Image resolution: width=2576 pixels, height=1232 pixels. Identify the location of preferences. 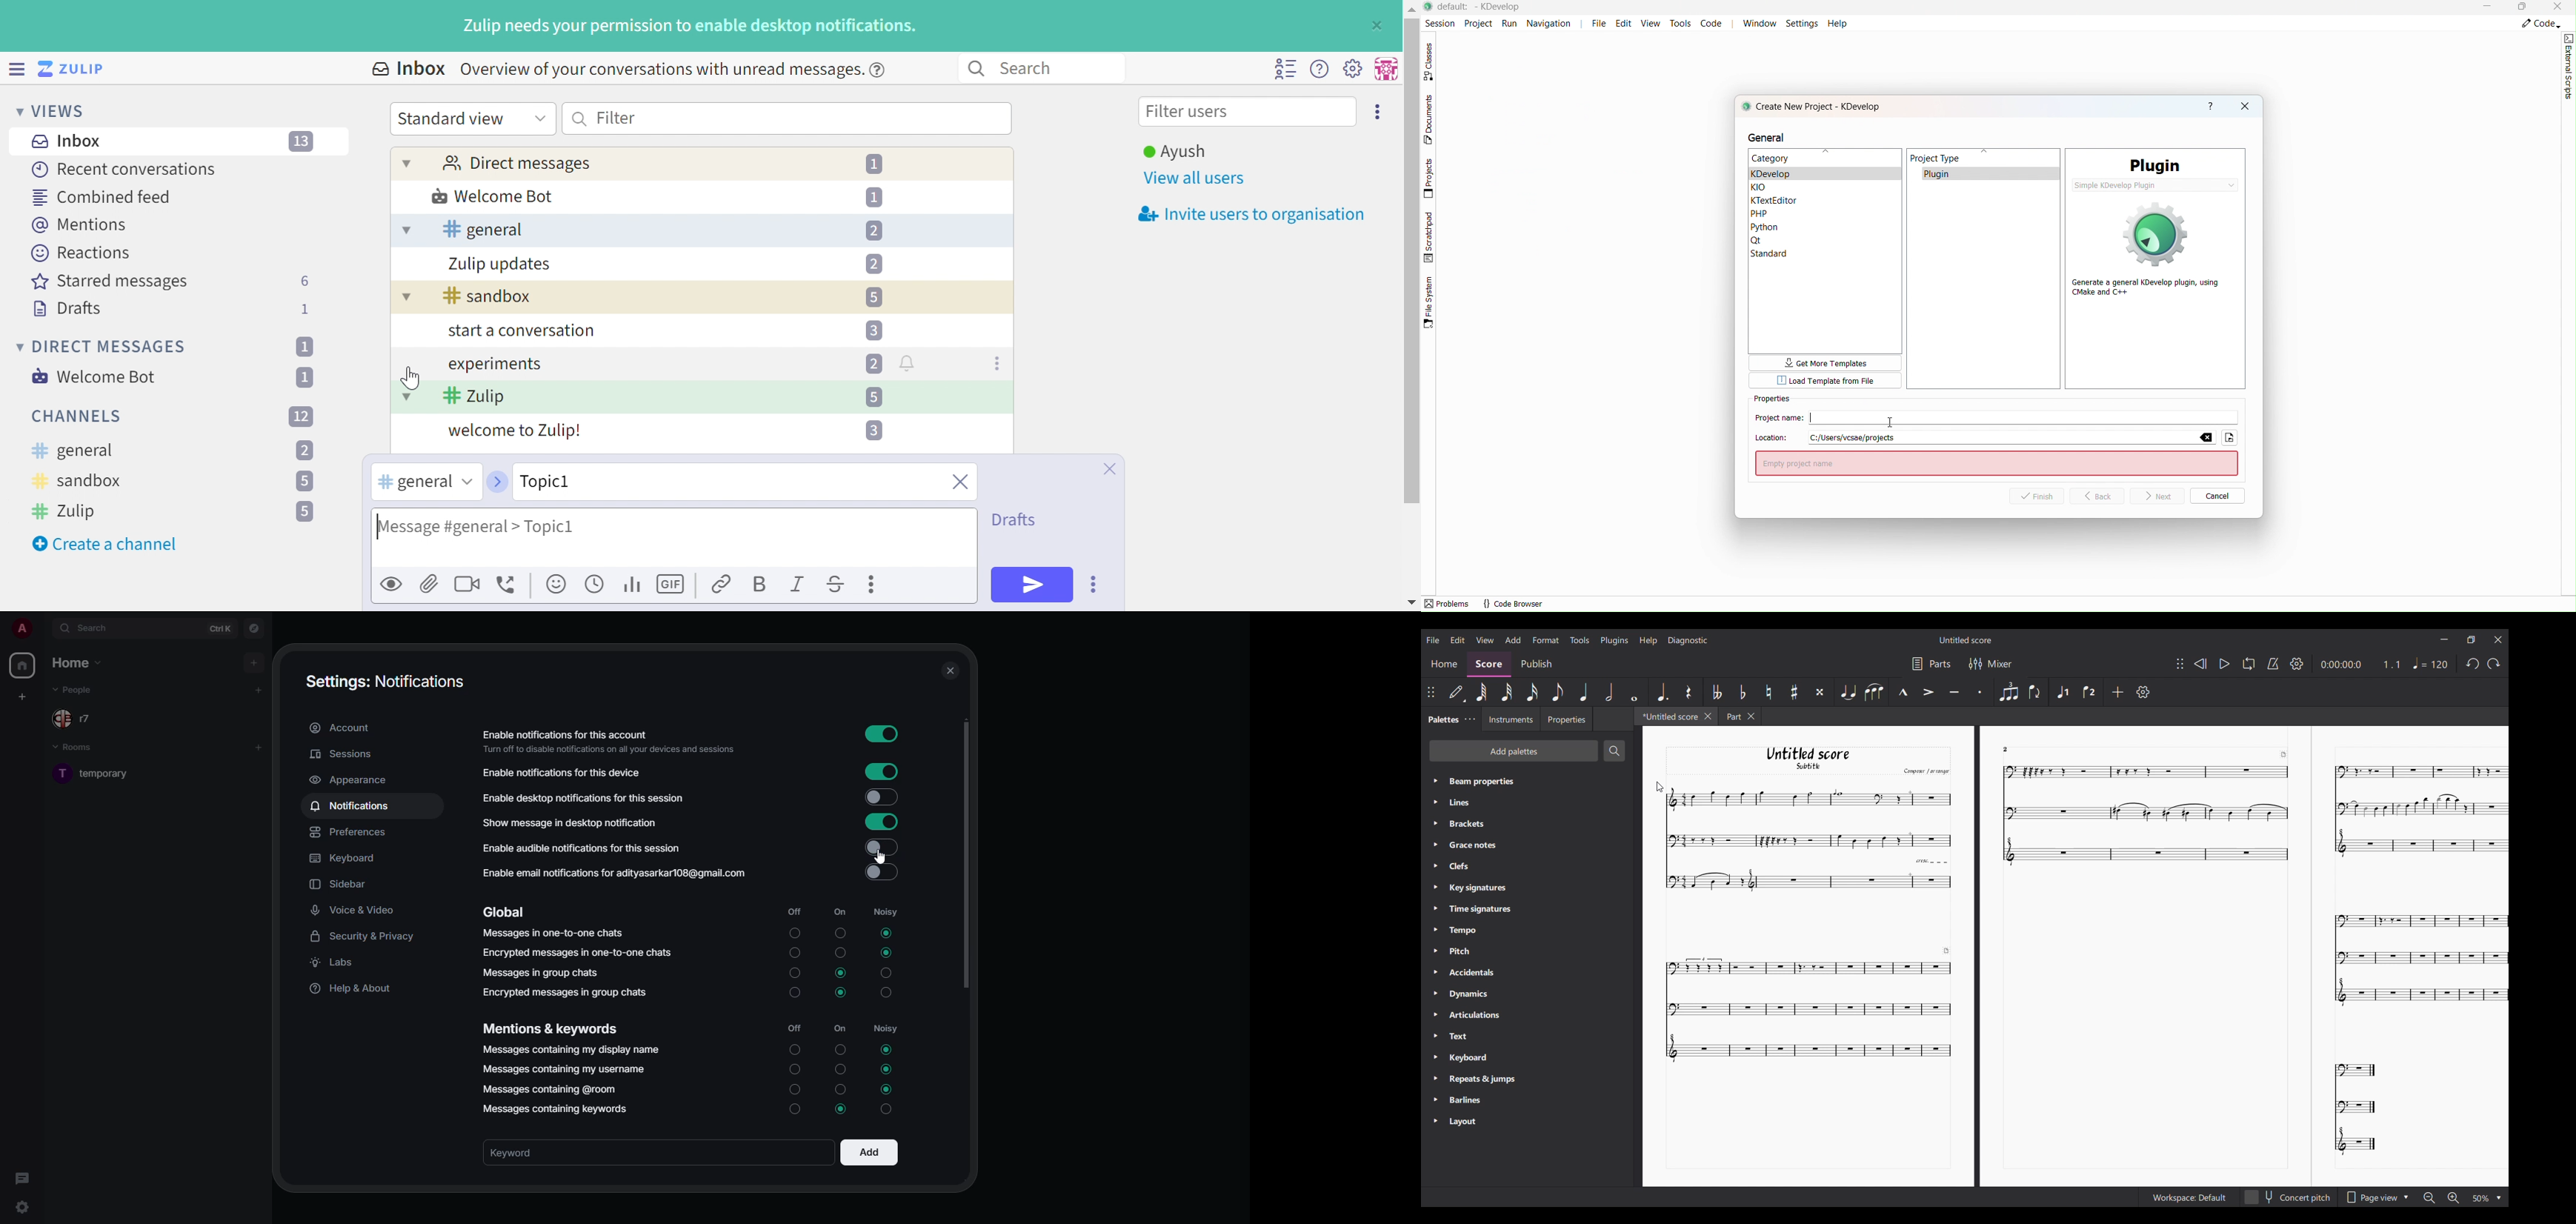
(350, 832).